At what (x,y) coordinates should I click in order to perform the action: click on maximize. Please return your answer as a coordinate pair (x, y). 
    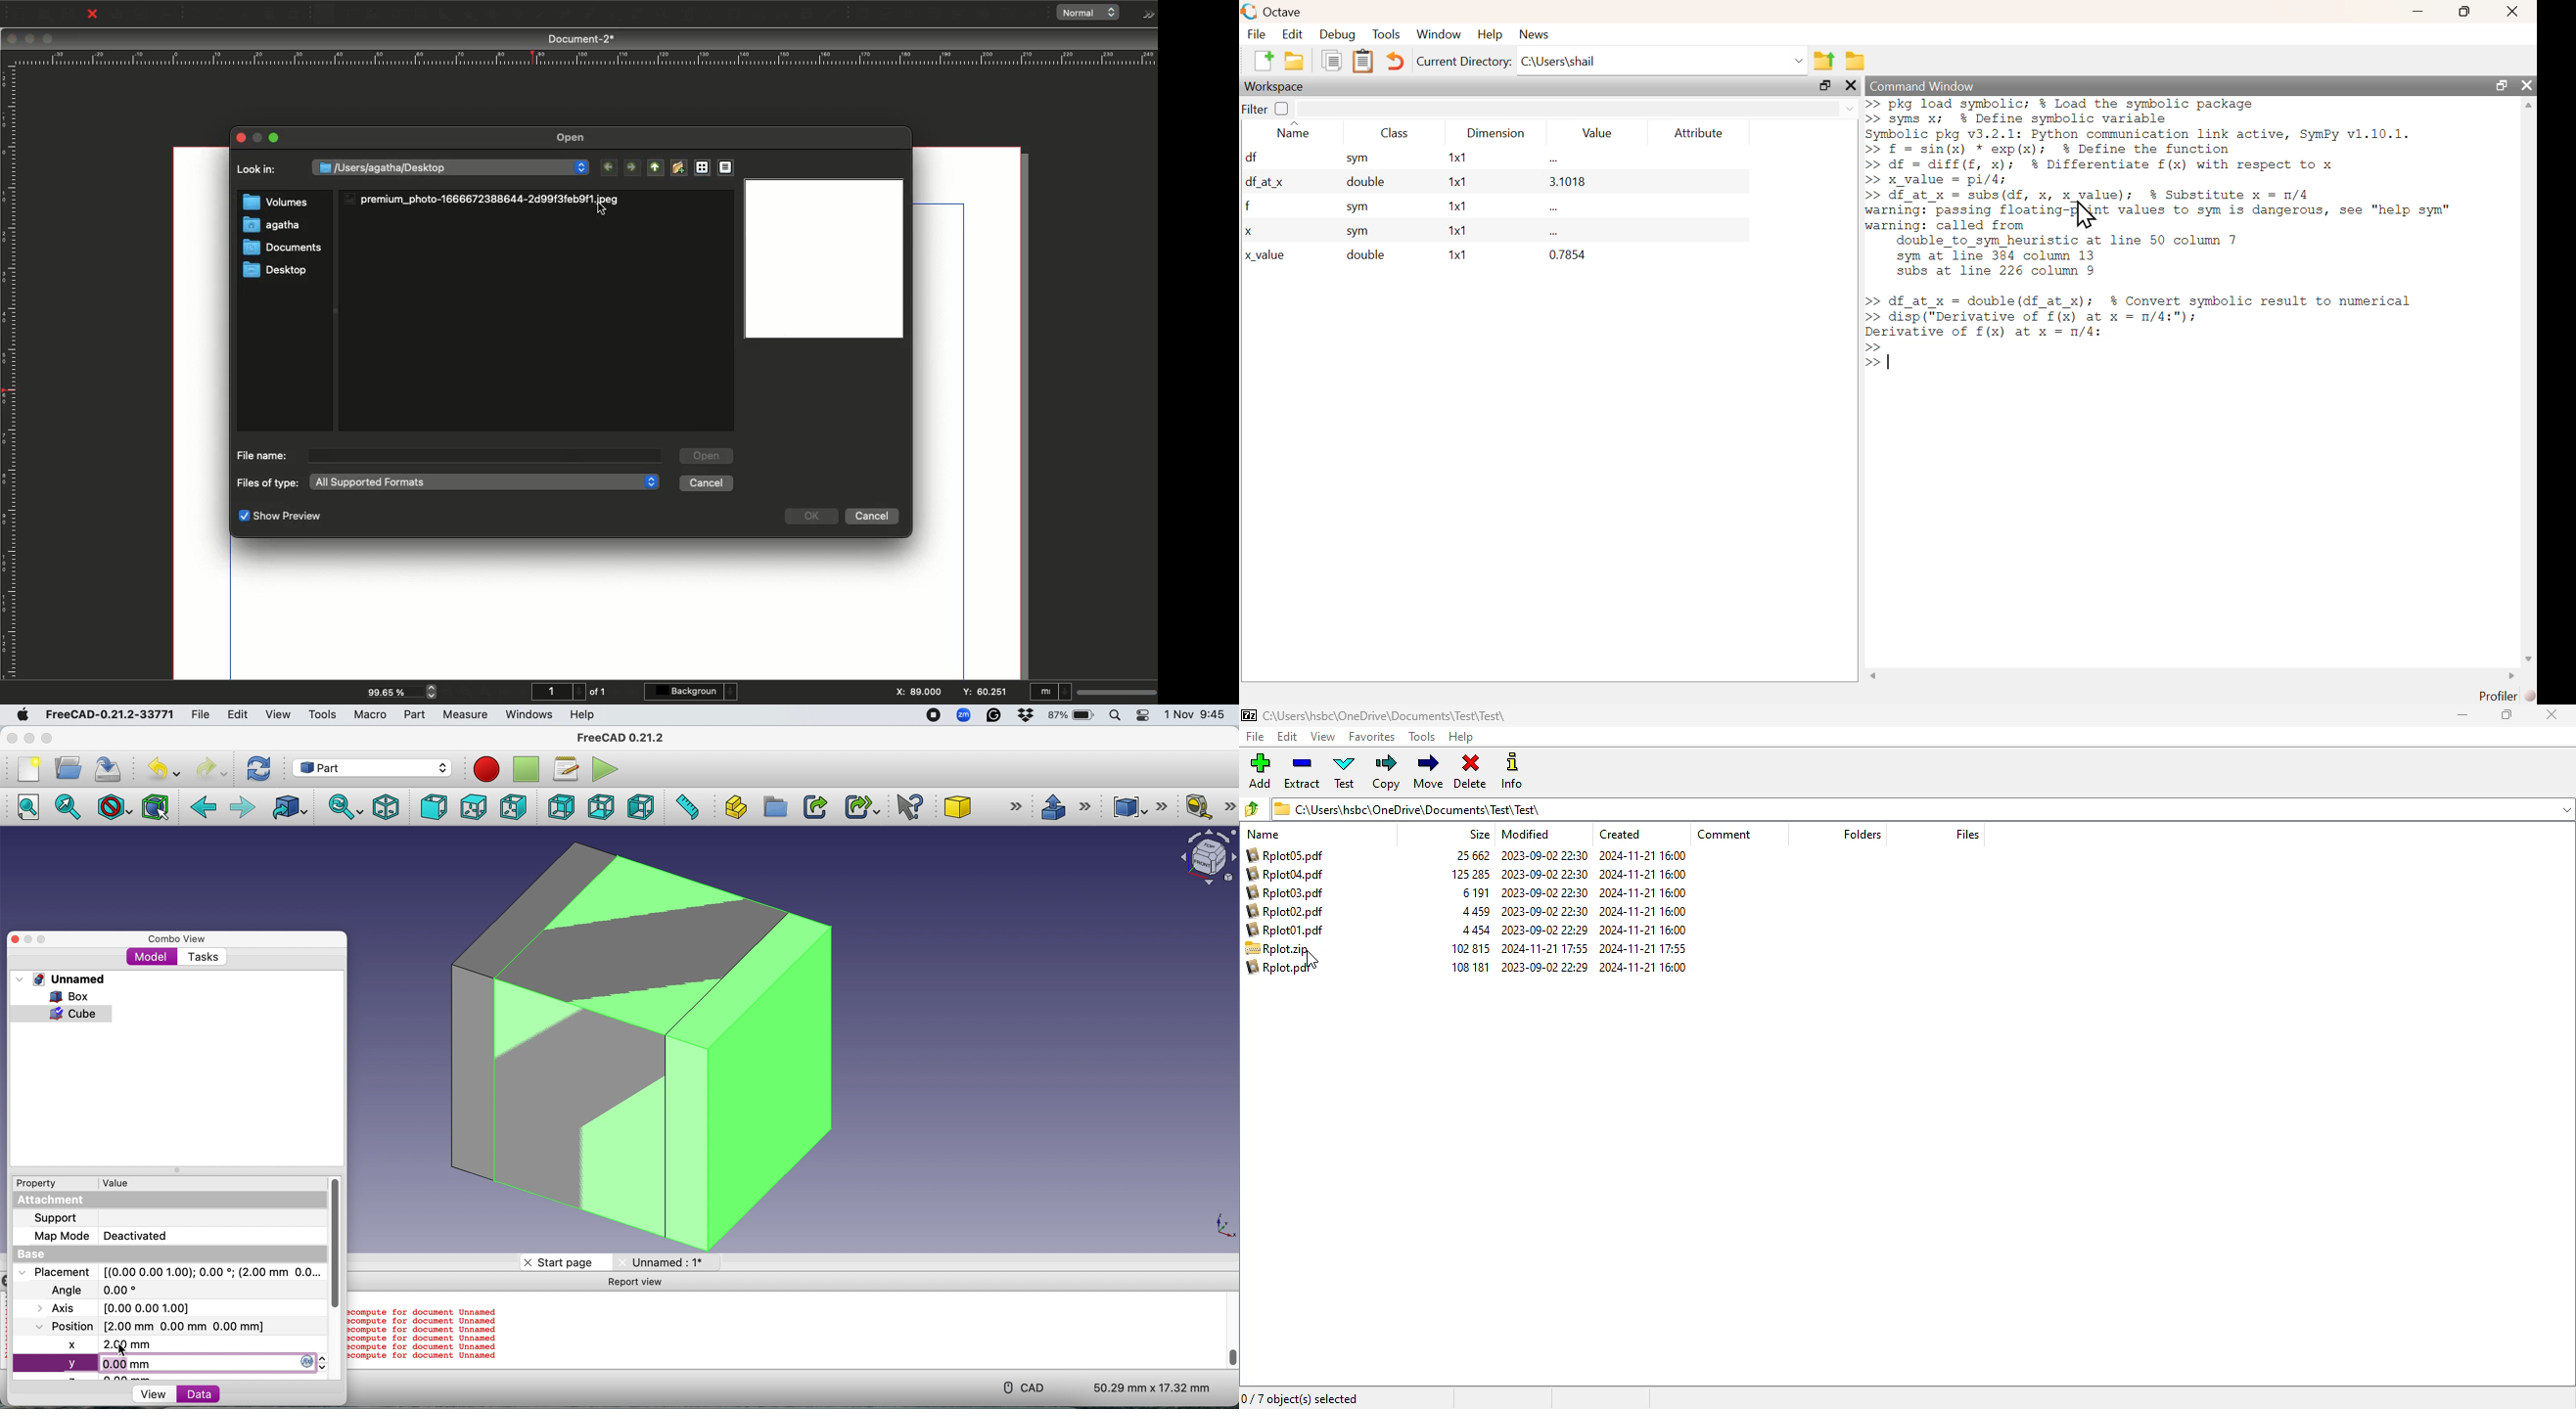
    Looking at the image, I should click on (1825, 86).